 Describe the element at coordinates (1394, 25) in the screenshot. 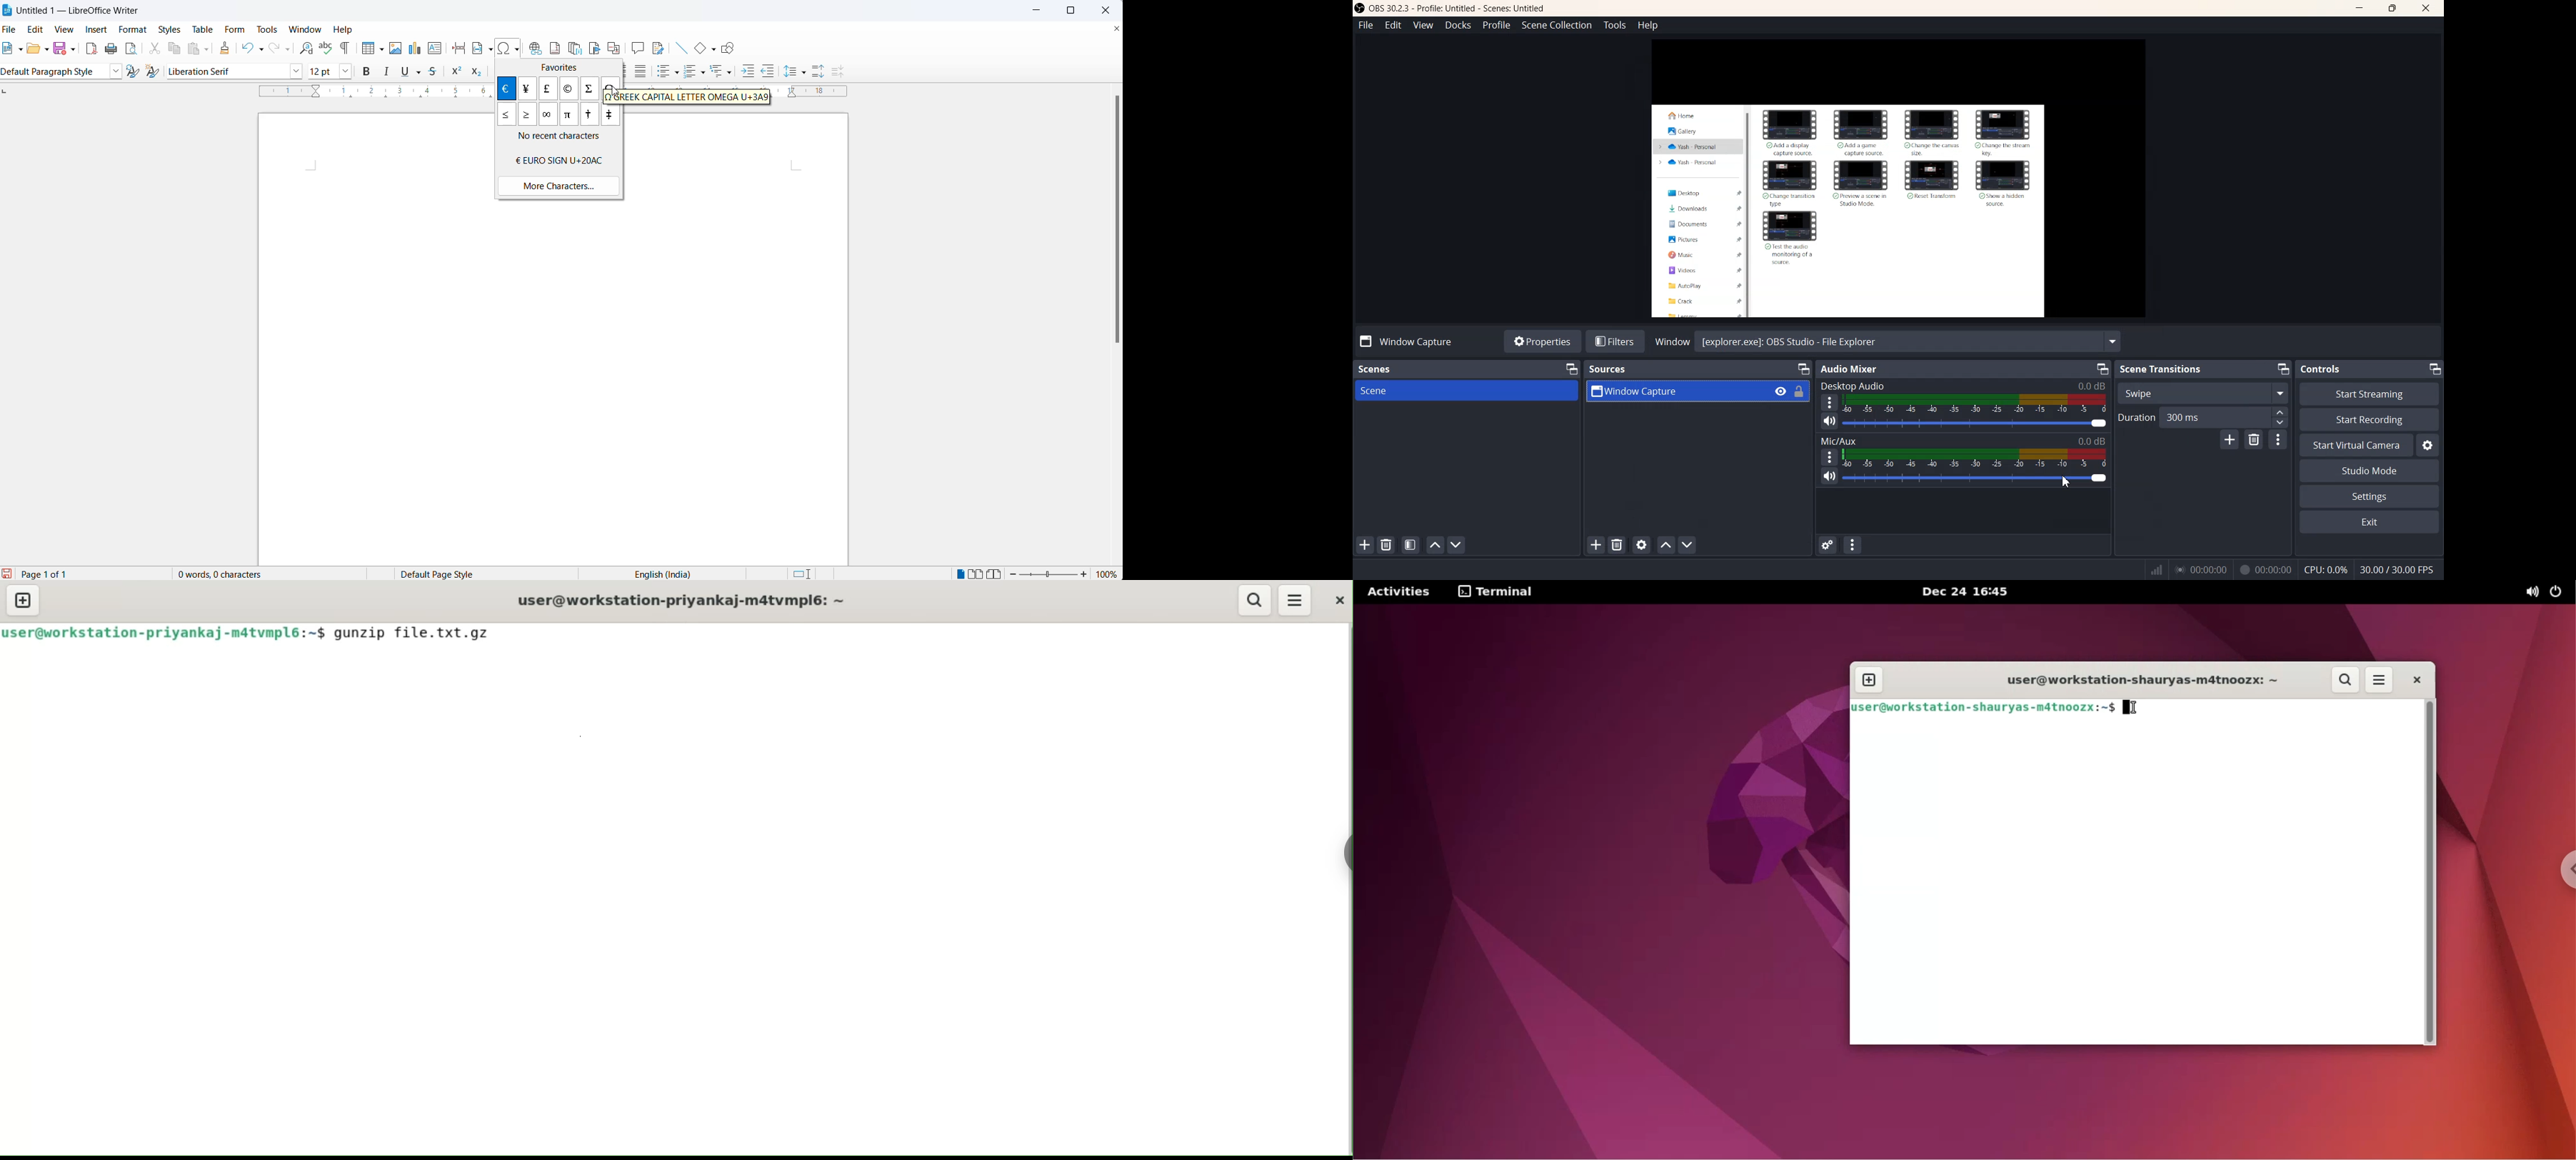

I see `Edit` at that location.